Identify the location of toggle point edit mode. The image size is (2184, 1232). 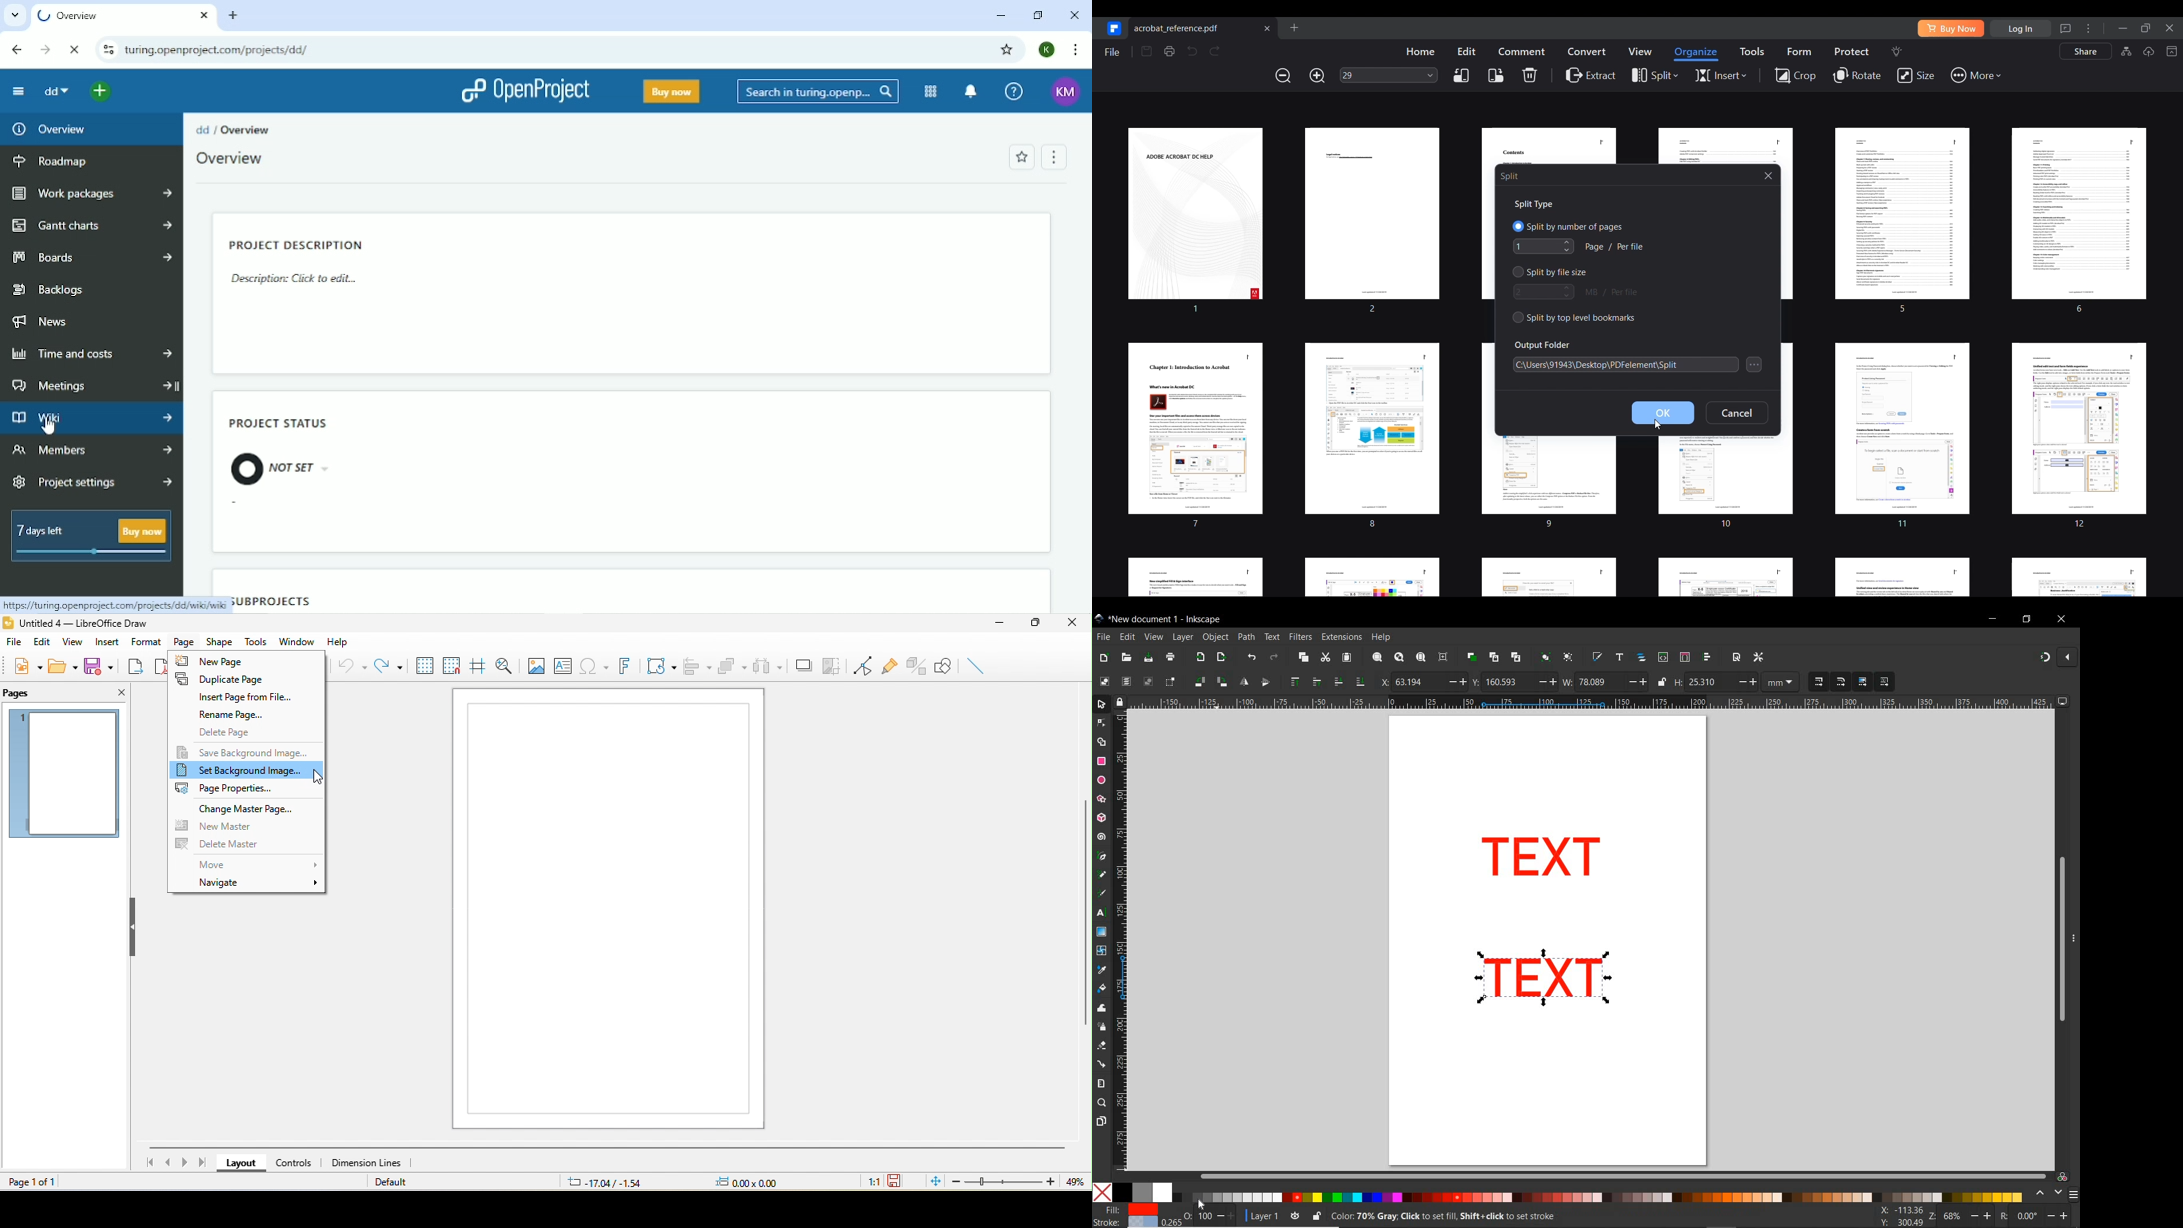
(863, 666).